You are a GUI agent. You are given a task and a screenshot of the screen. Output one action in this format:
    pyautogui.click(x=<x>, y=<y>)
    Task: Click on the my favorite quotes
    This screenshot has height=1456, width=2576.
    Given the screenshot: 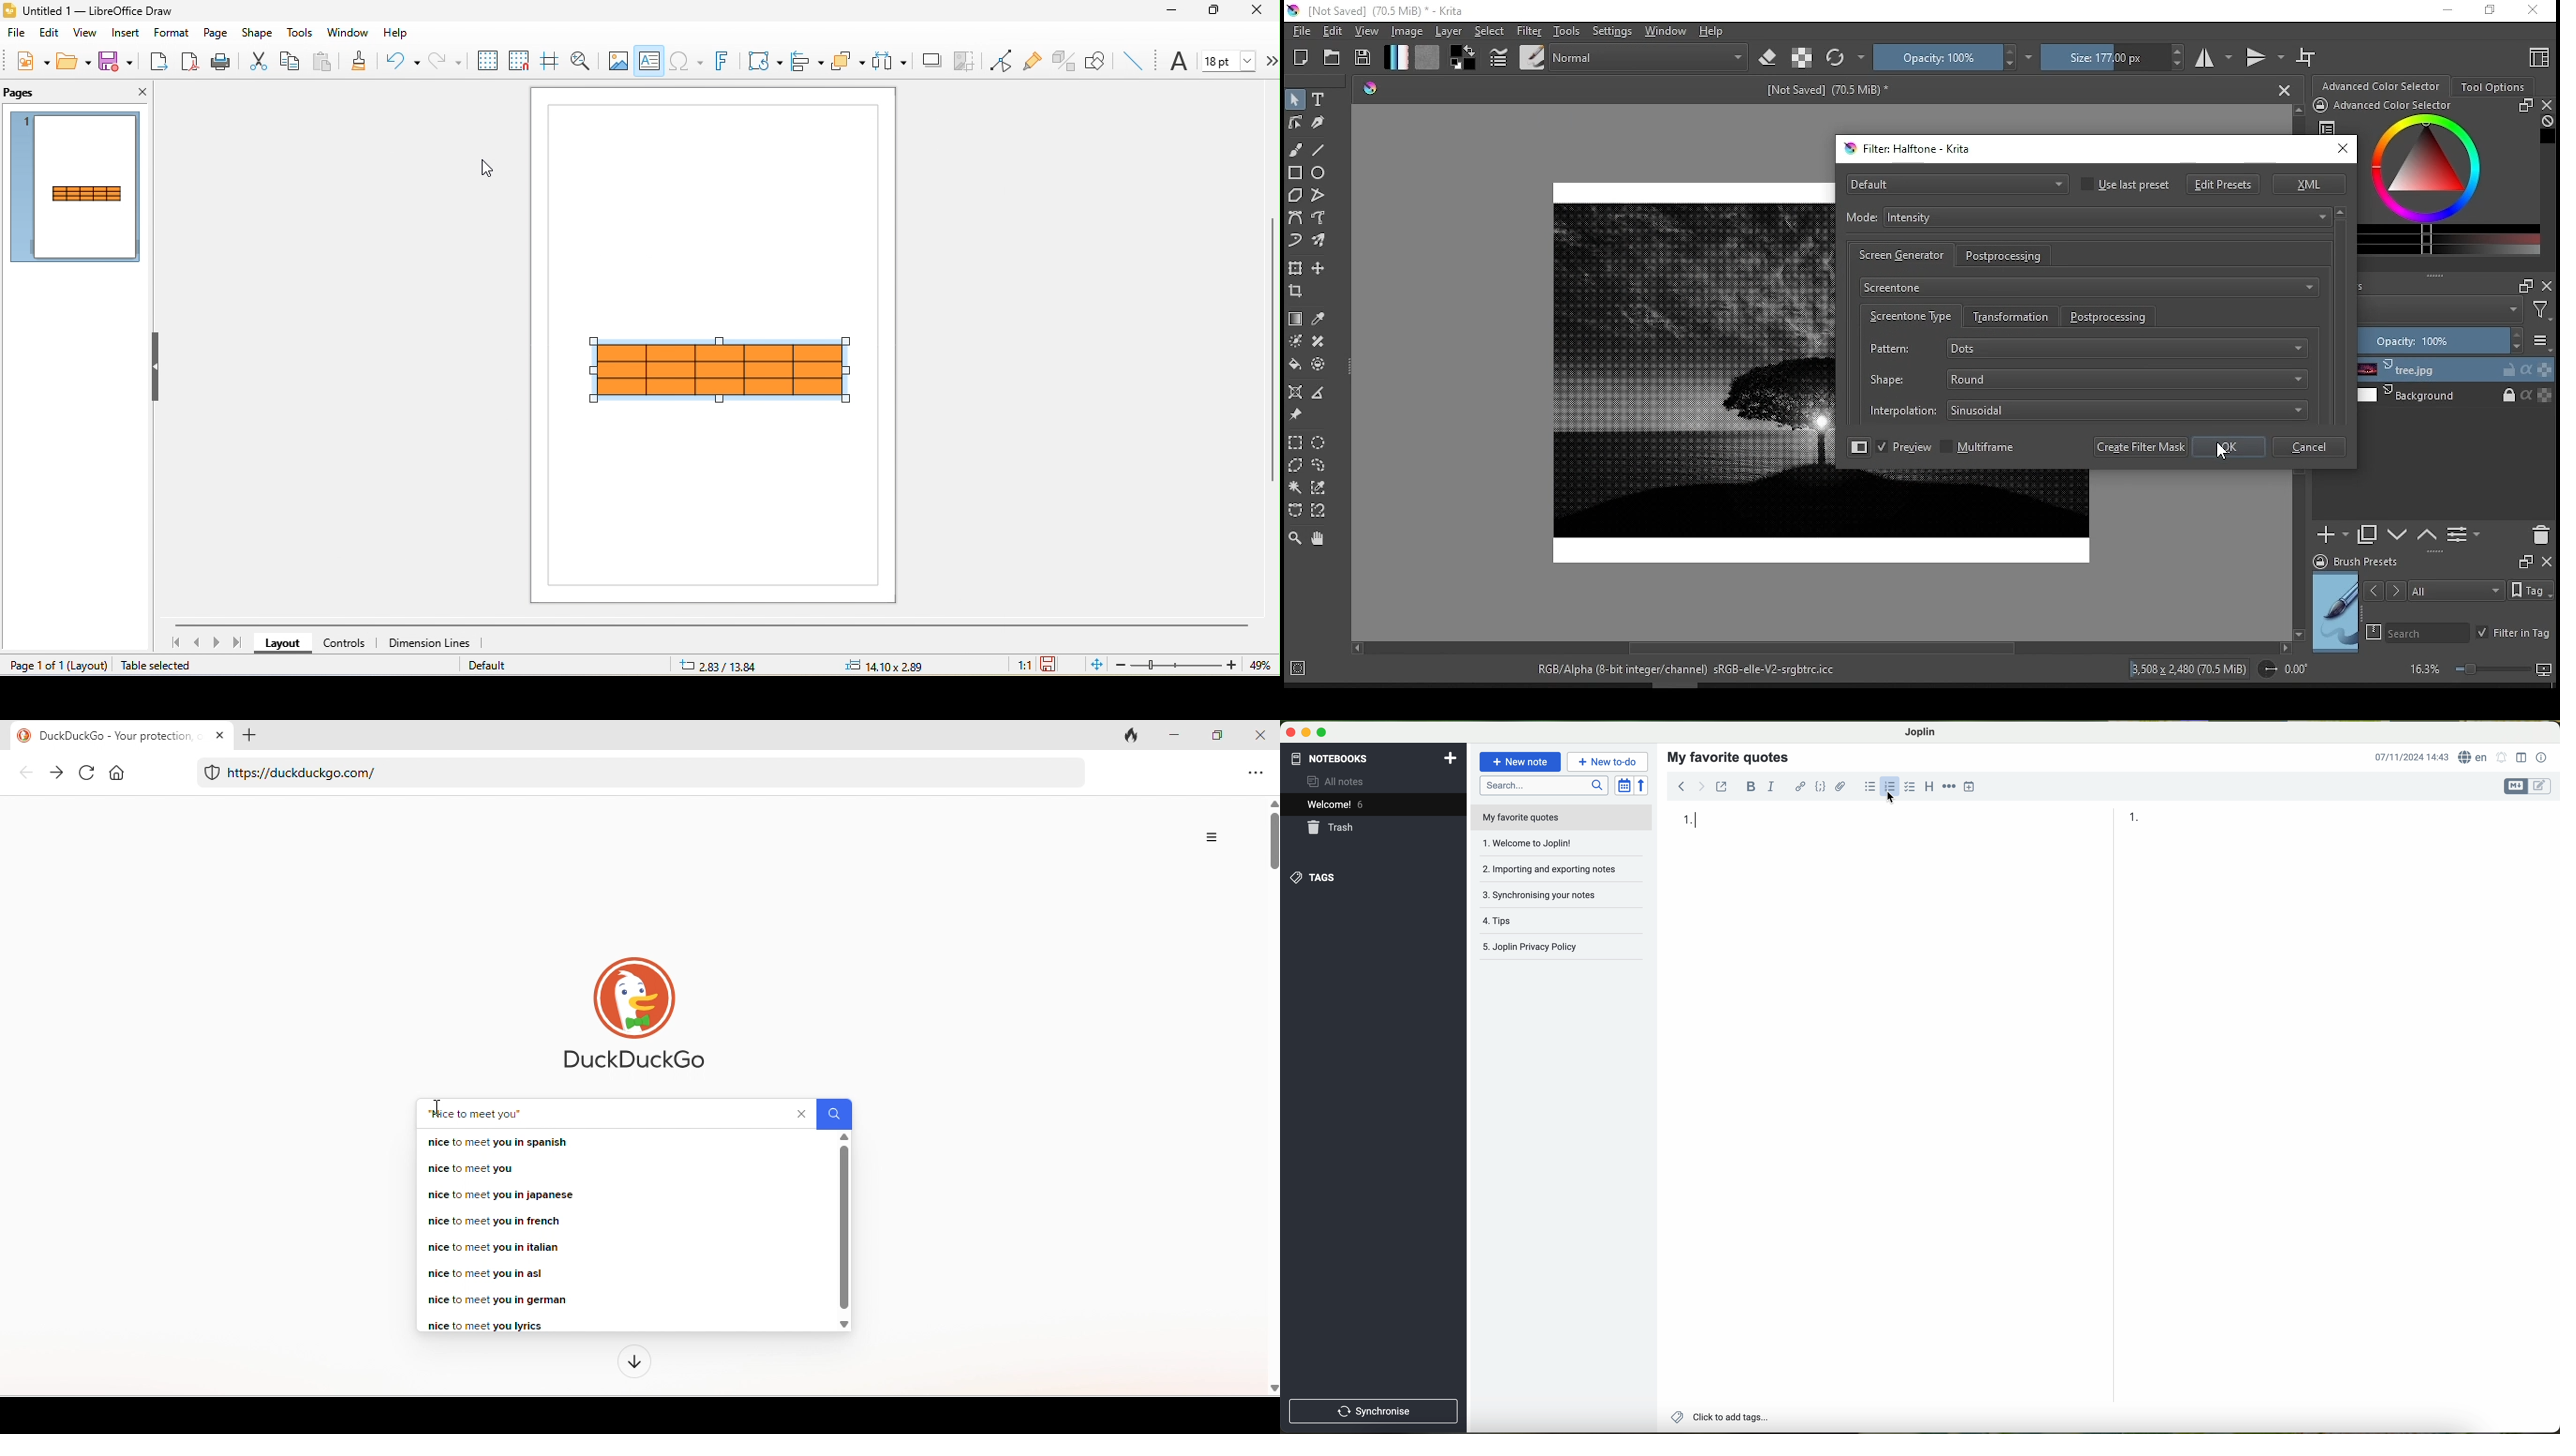 What is the action you would take?
    pyautogui.click(x=1729, y=756)
    